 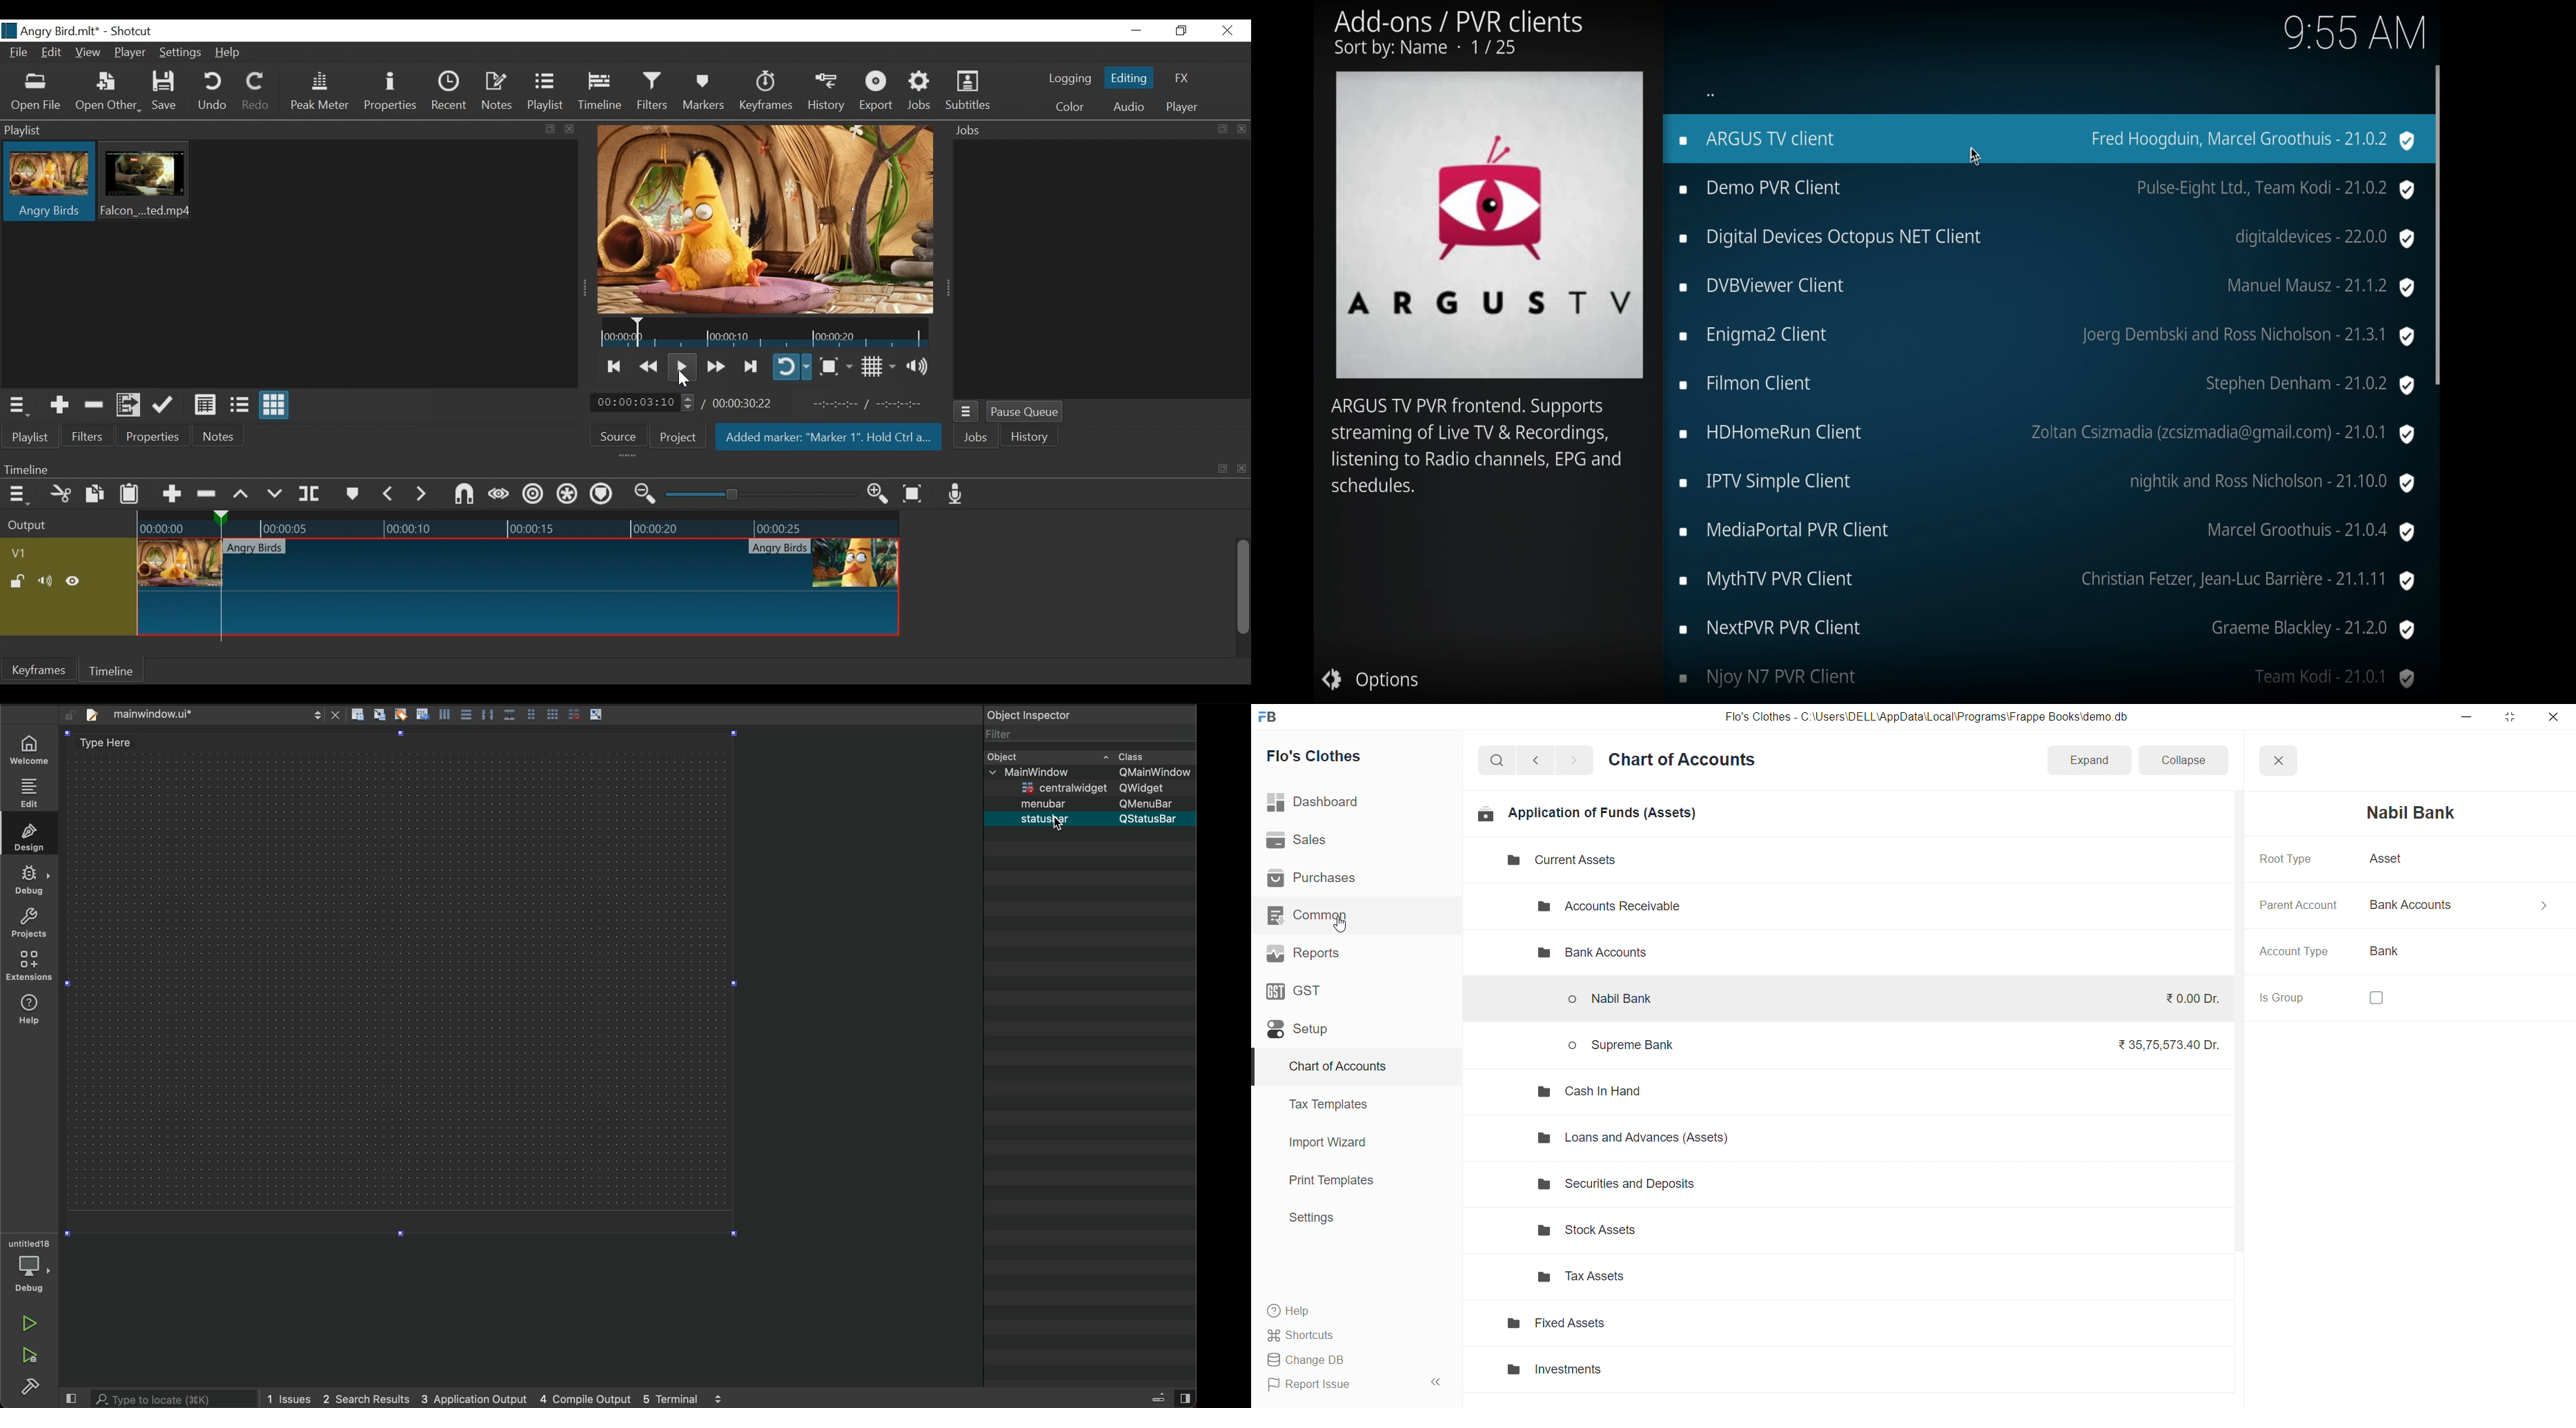 What do you see at coordinates (208, 492) in the screenshot?
I see `Ripple Delete` at bounding box center [208, 492].